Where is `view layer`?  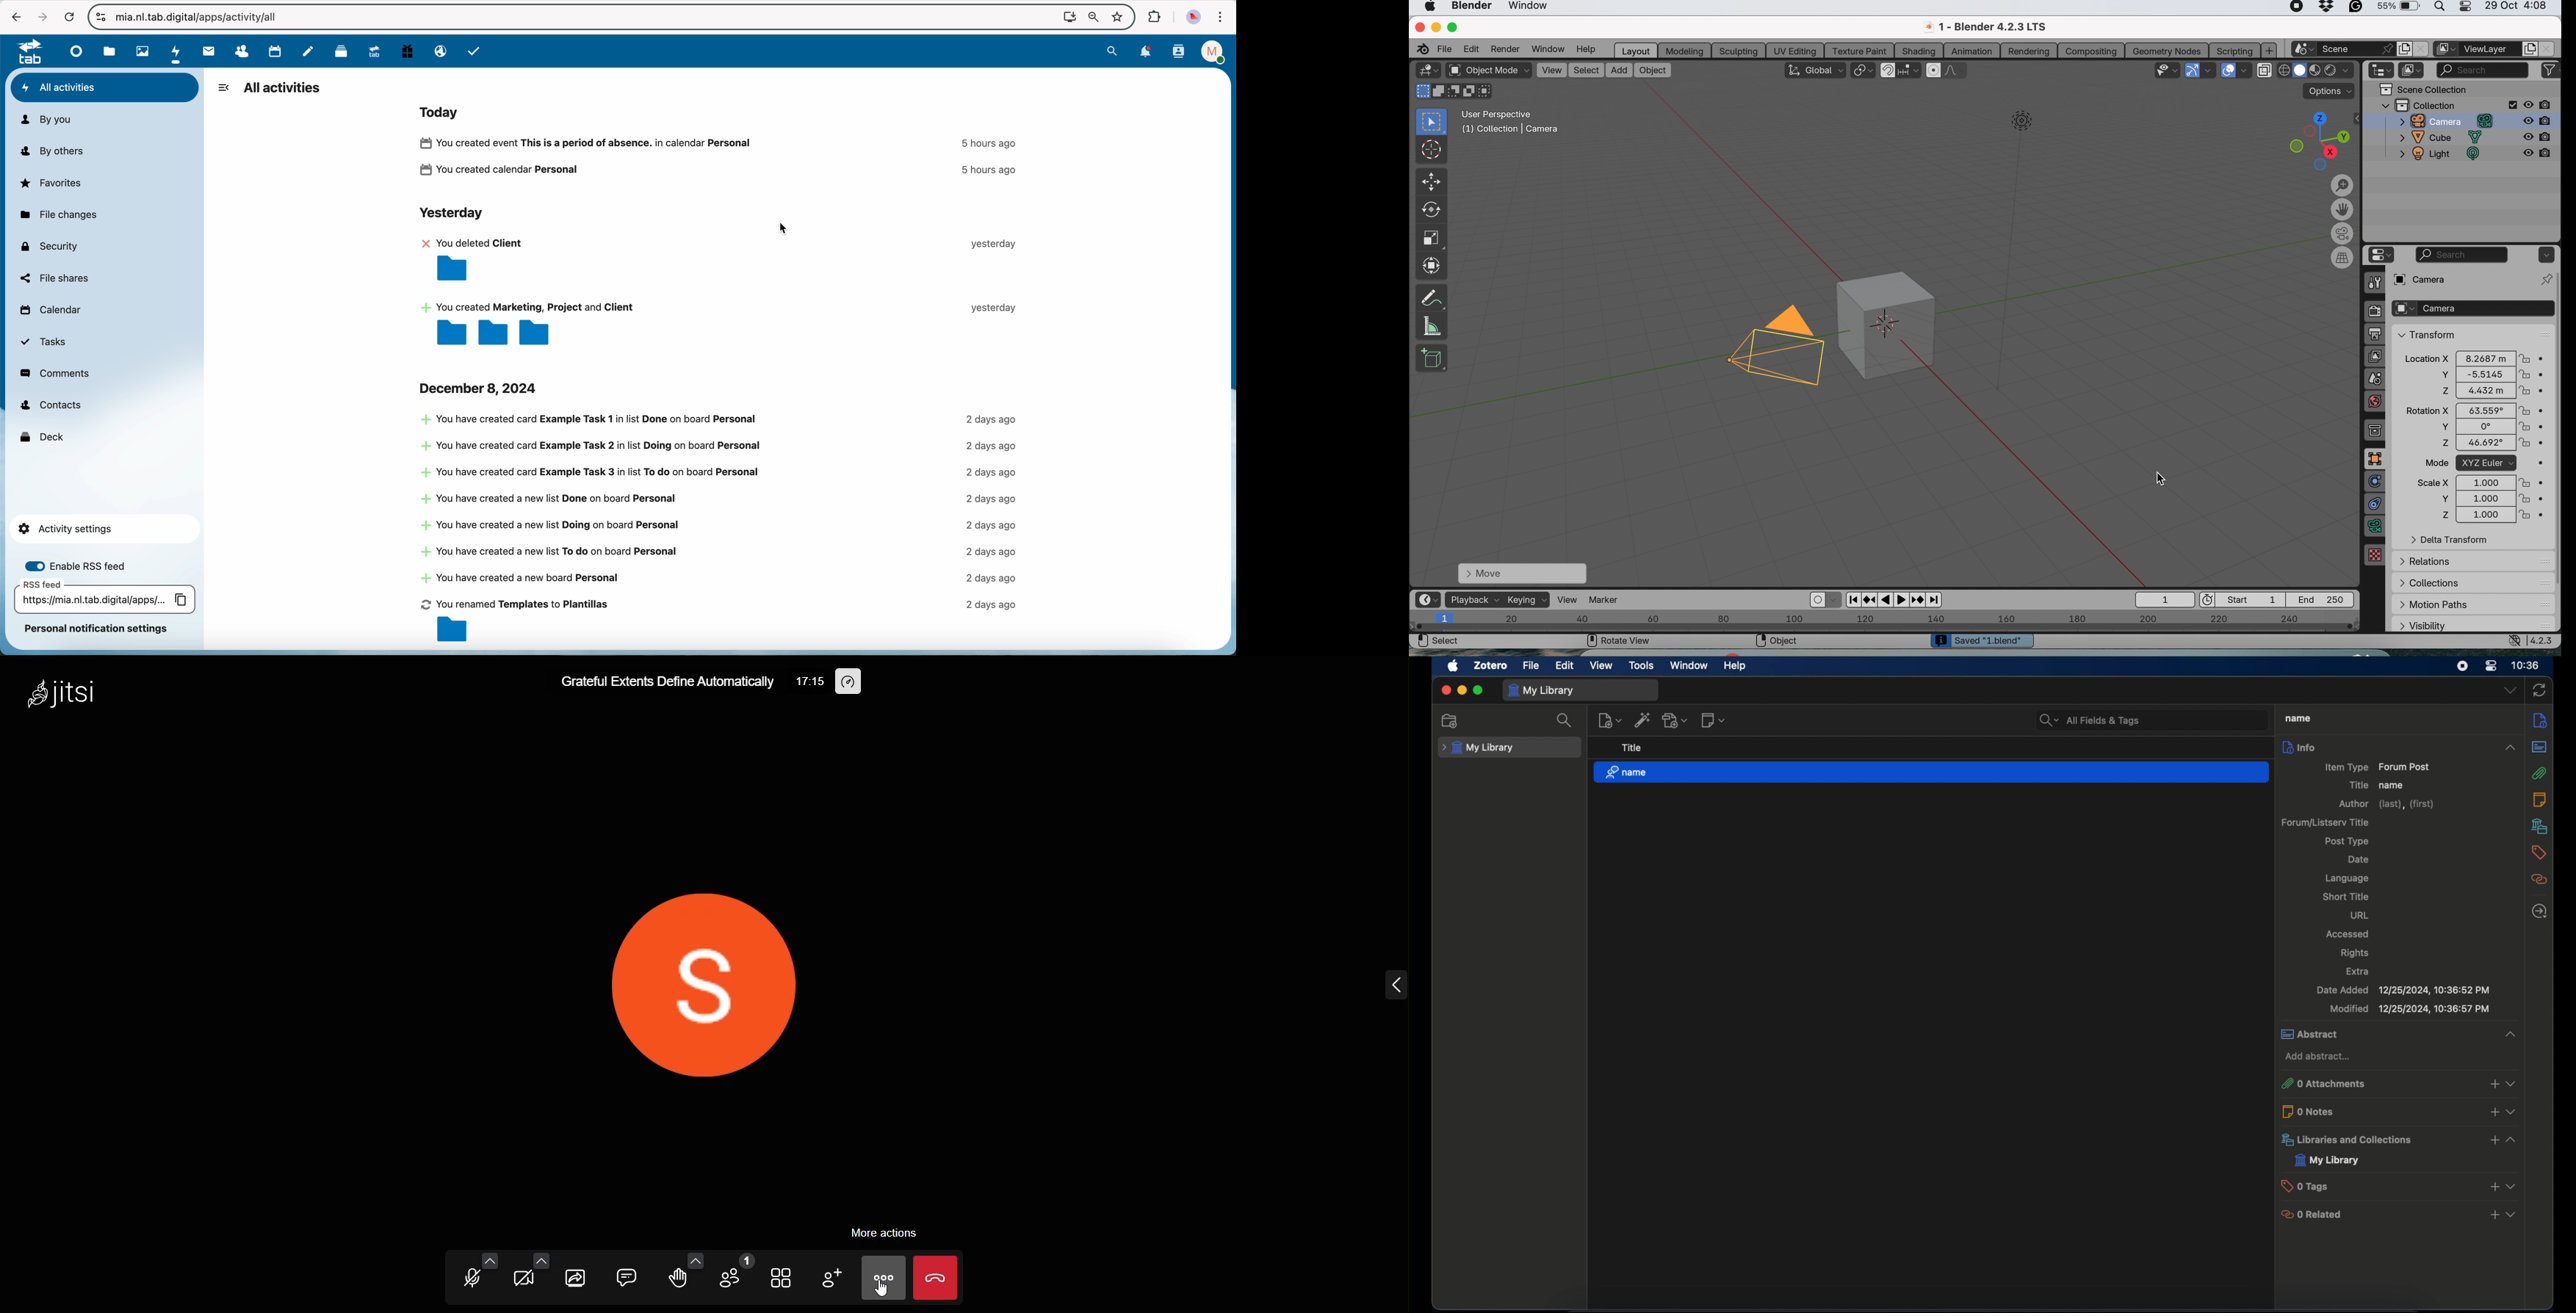
view layer is located at coordinates (2376, 356).